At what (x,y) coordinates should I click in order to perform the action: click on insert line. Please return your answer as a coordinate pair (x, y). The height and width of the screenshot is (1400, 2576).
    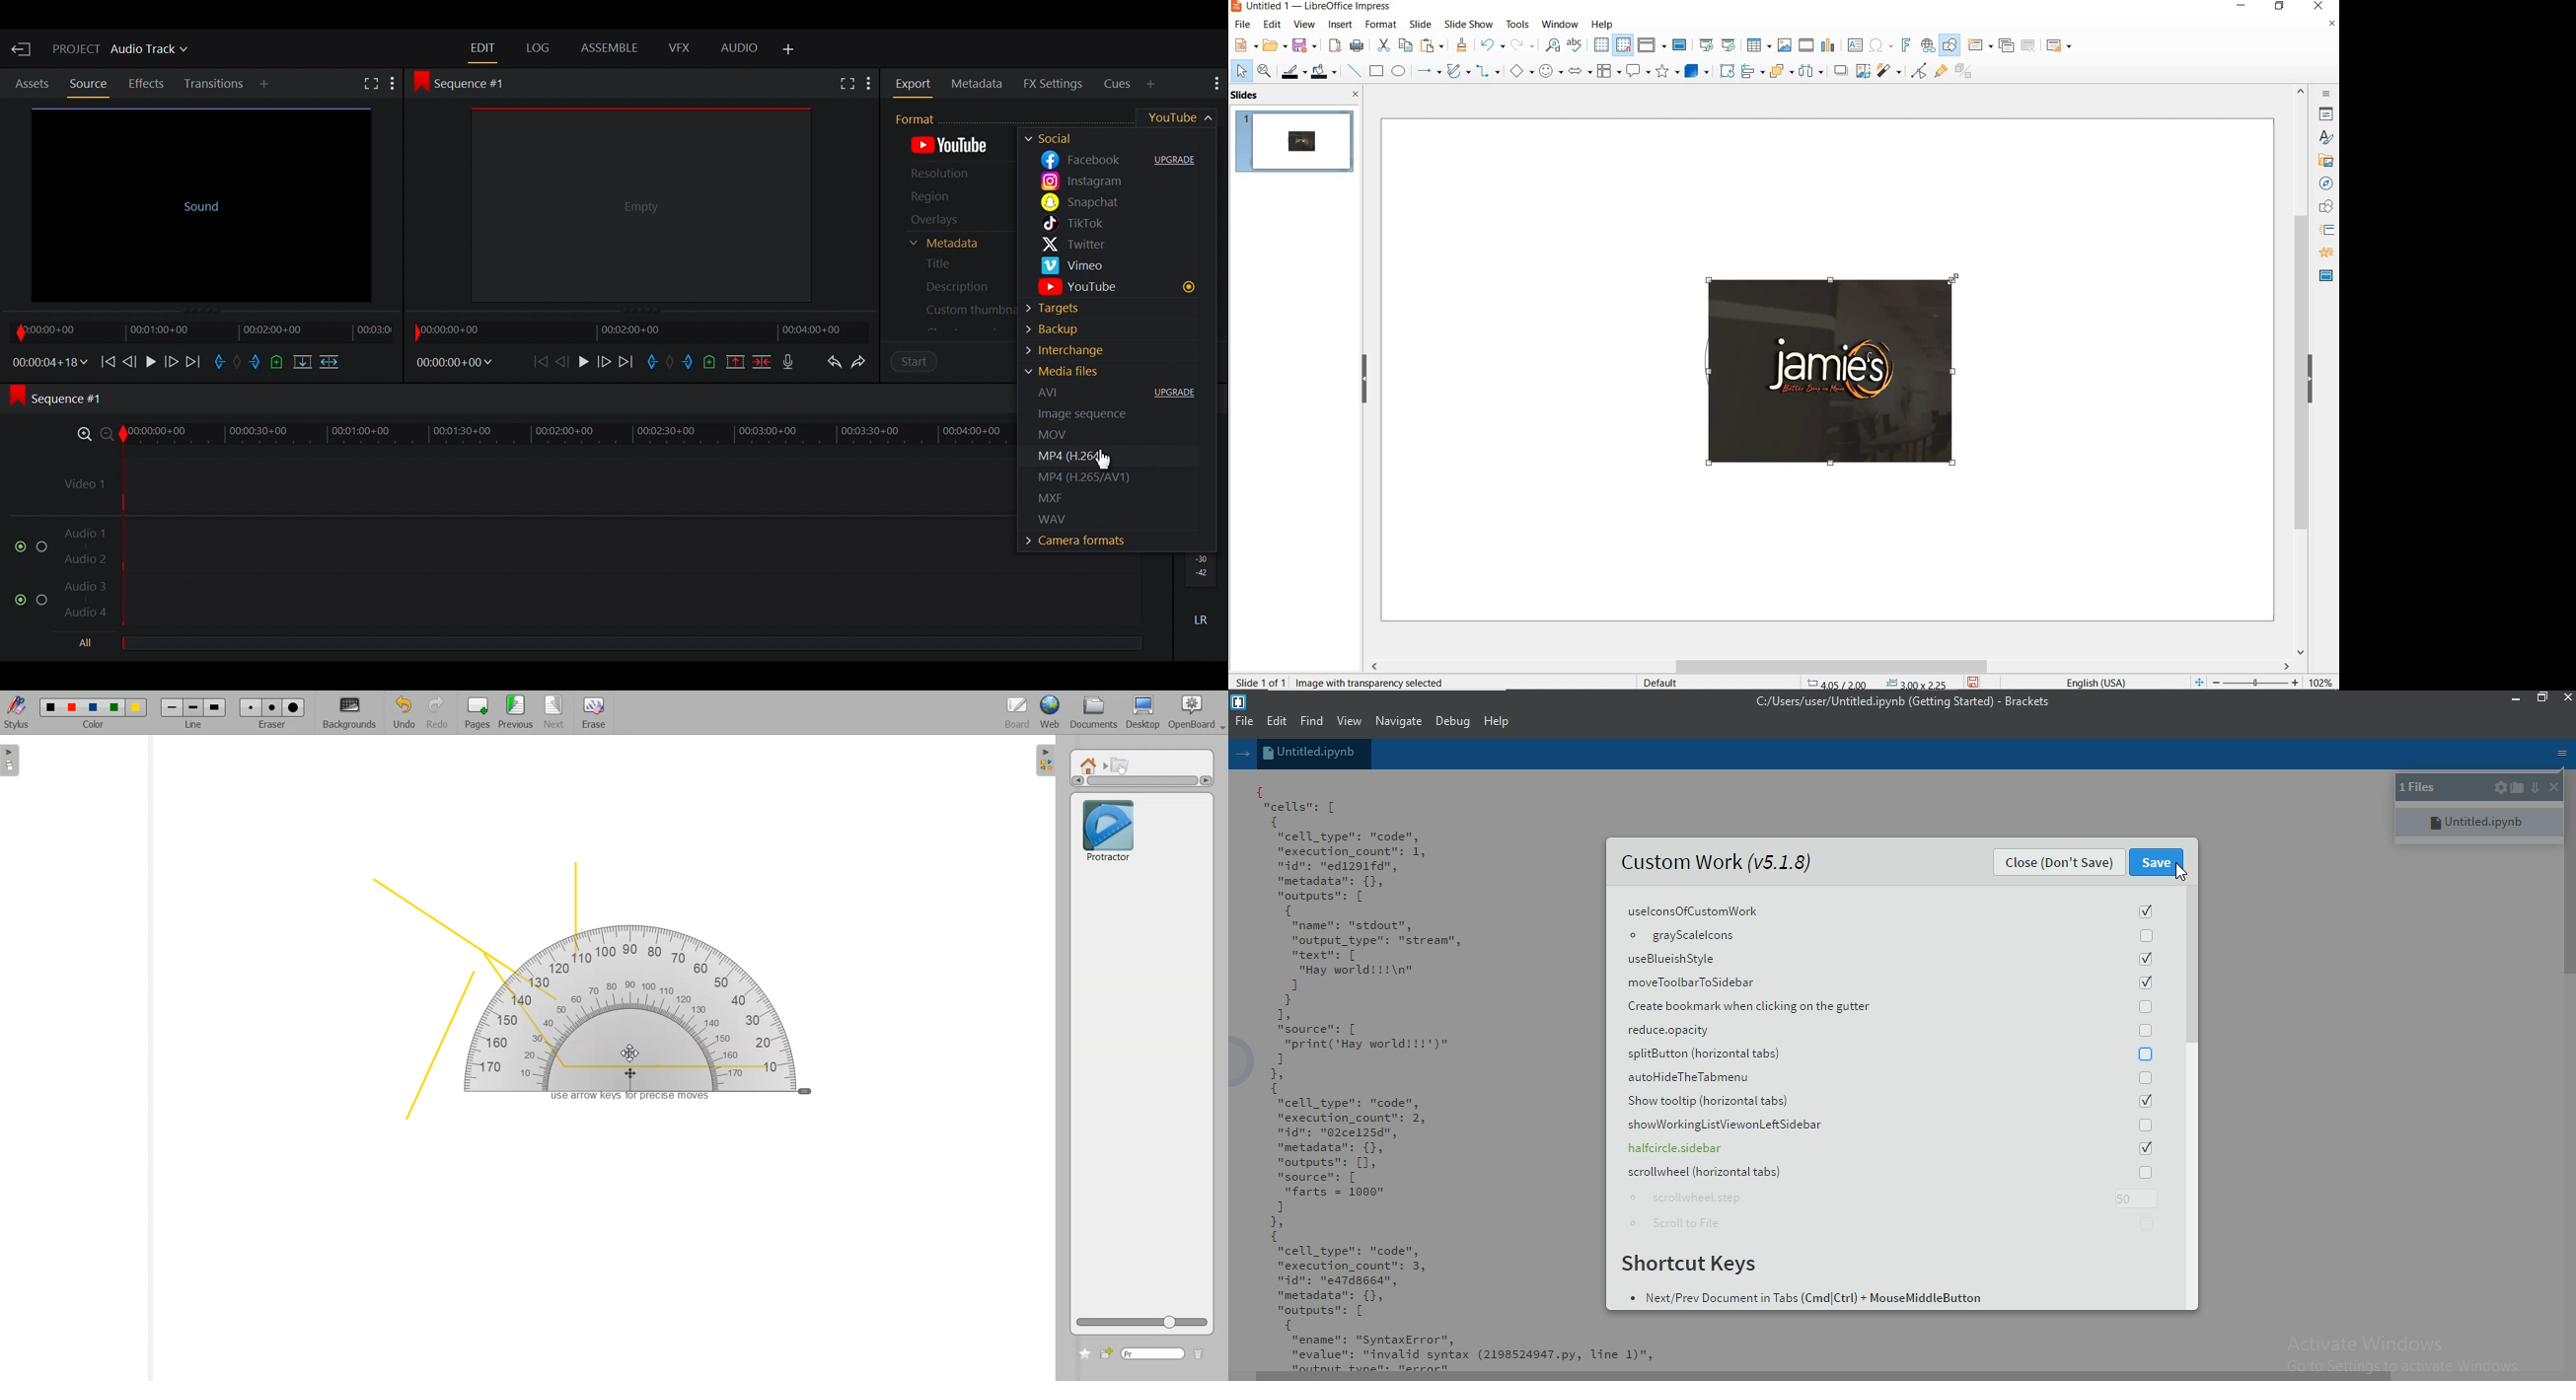
    Looking at the image, I should click on (1353, 71).